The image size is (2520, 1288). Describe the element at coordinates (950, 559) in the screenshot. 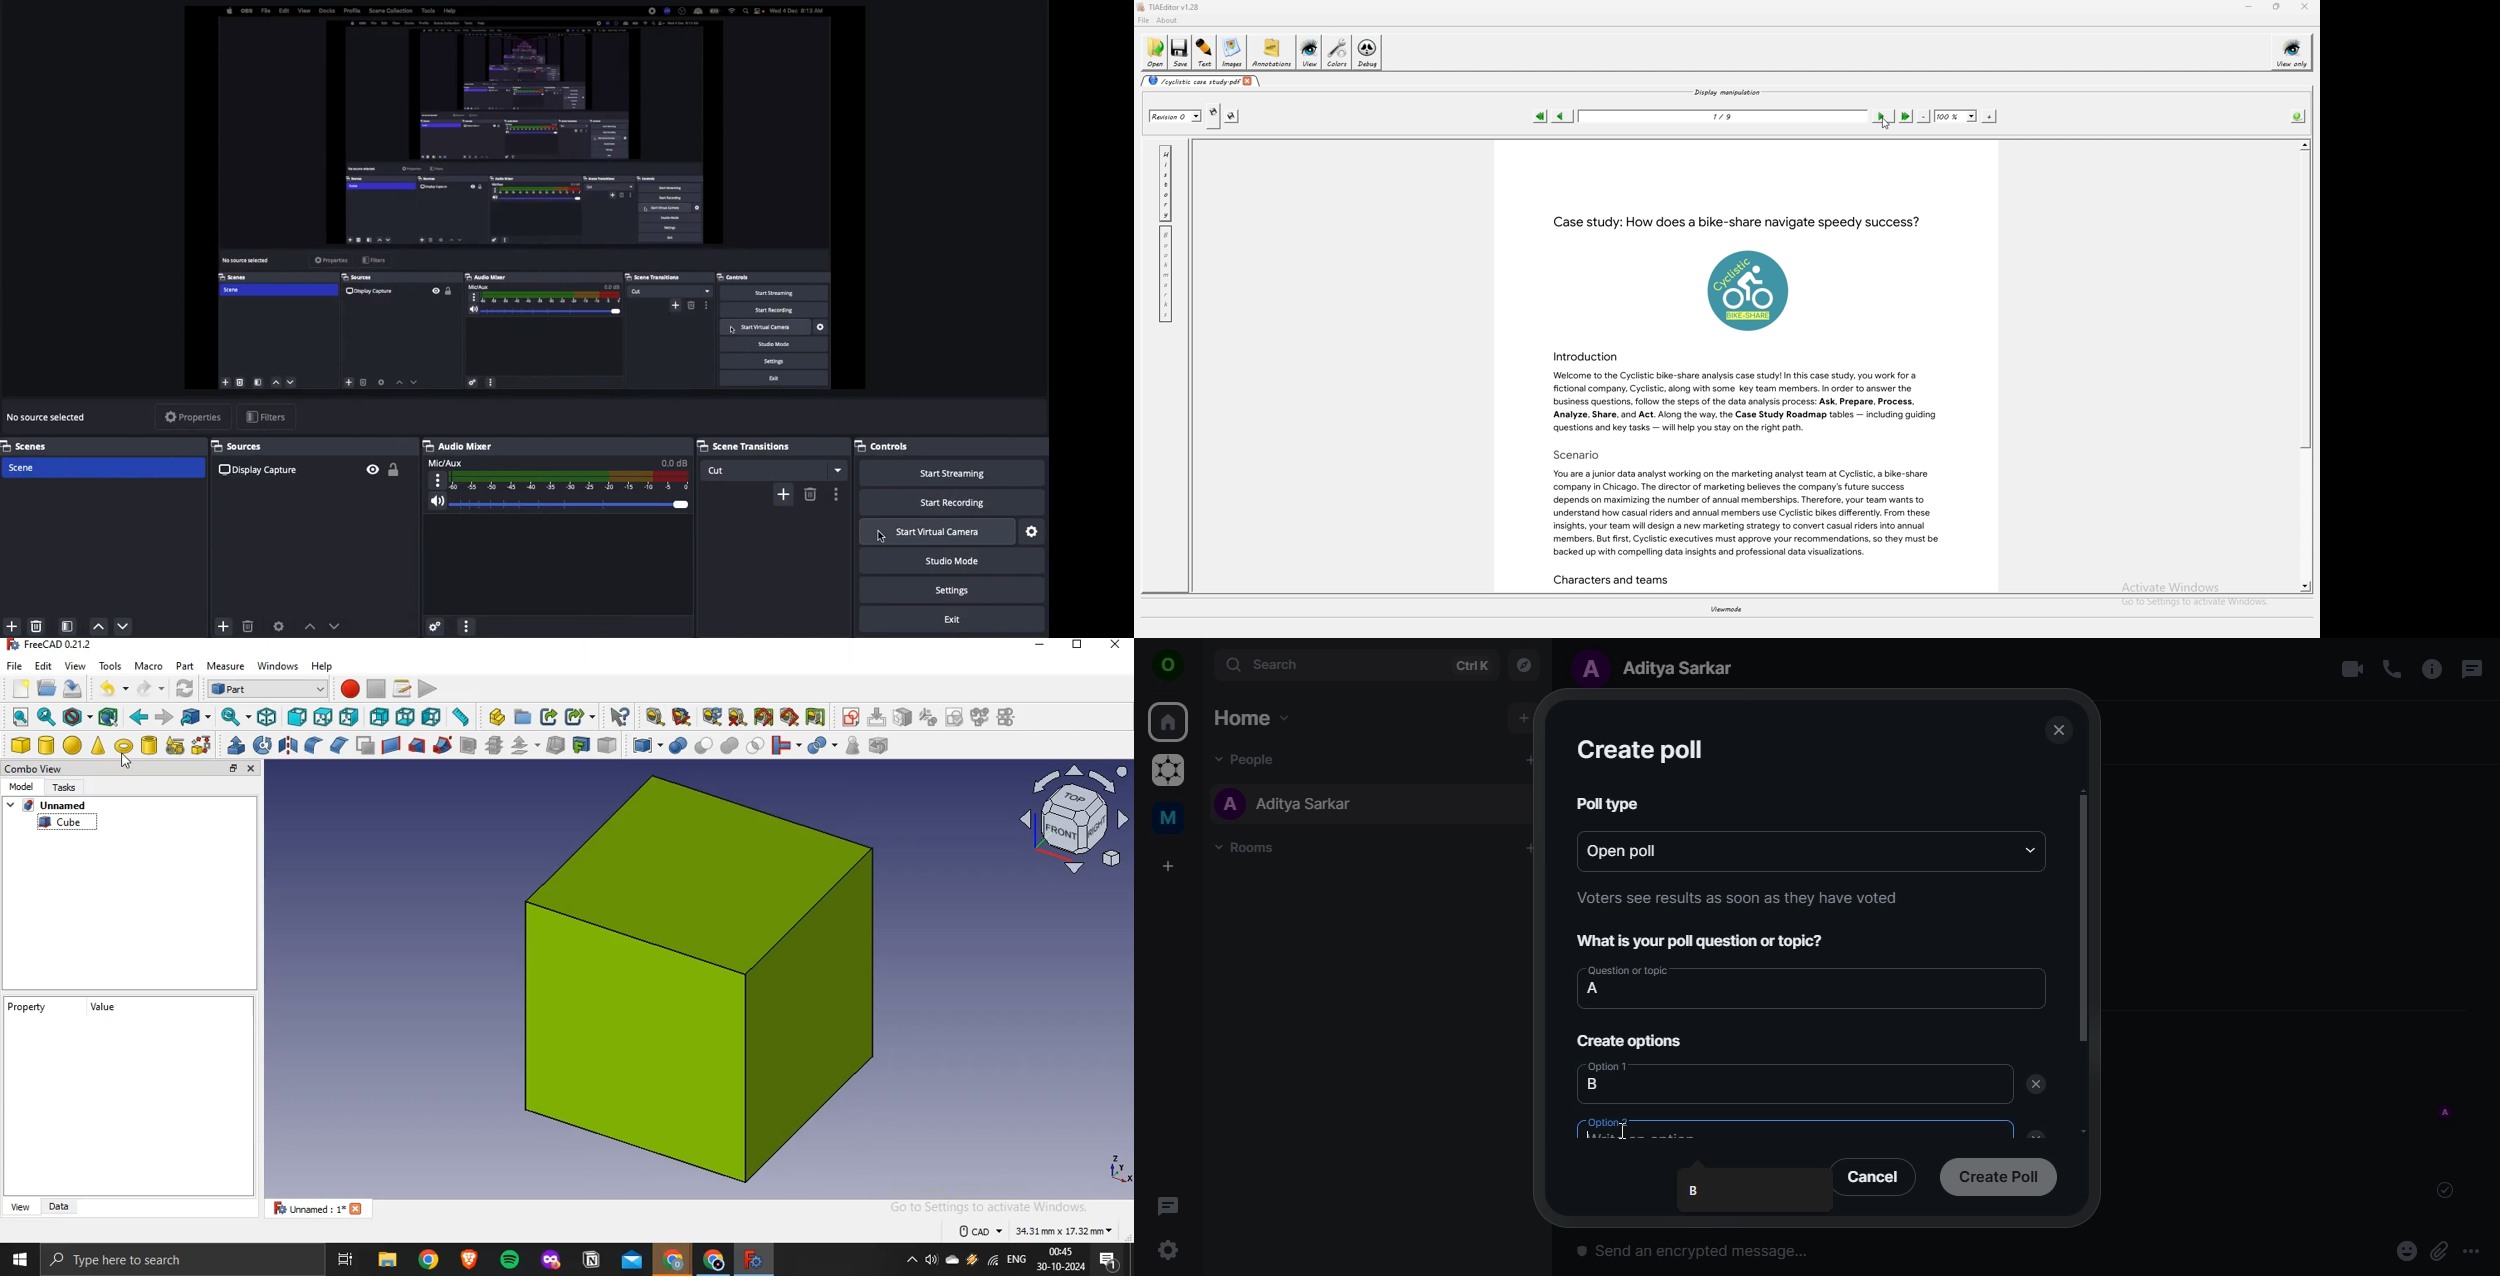

I see `Studio mode` at that location.